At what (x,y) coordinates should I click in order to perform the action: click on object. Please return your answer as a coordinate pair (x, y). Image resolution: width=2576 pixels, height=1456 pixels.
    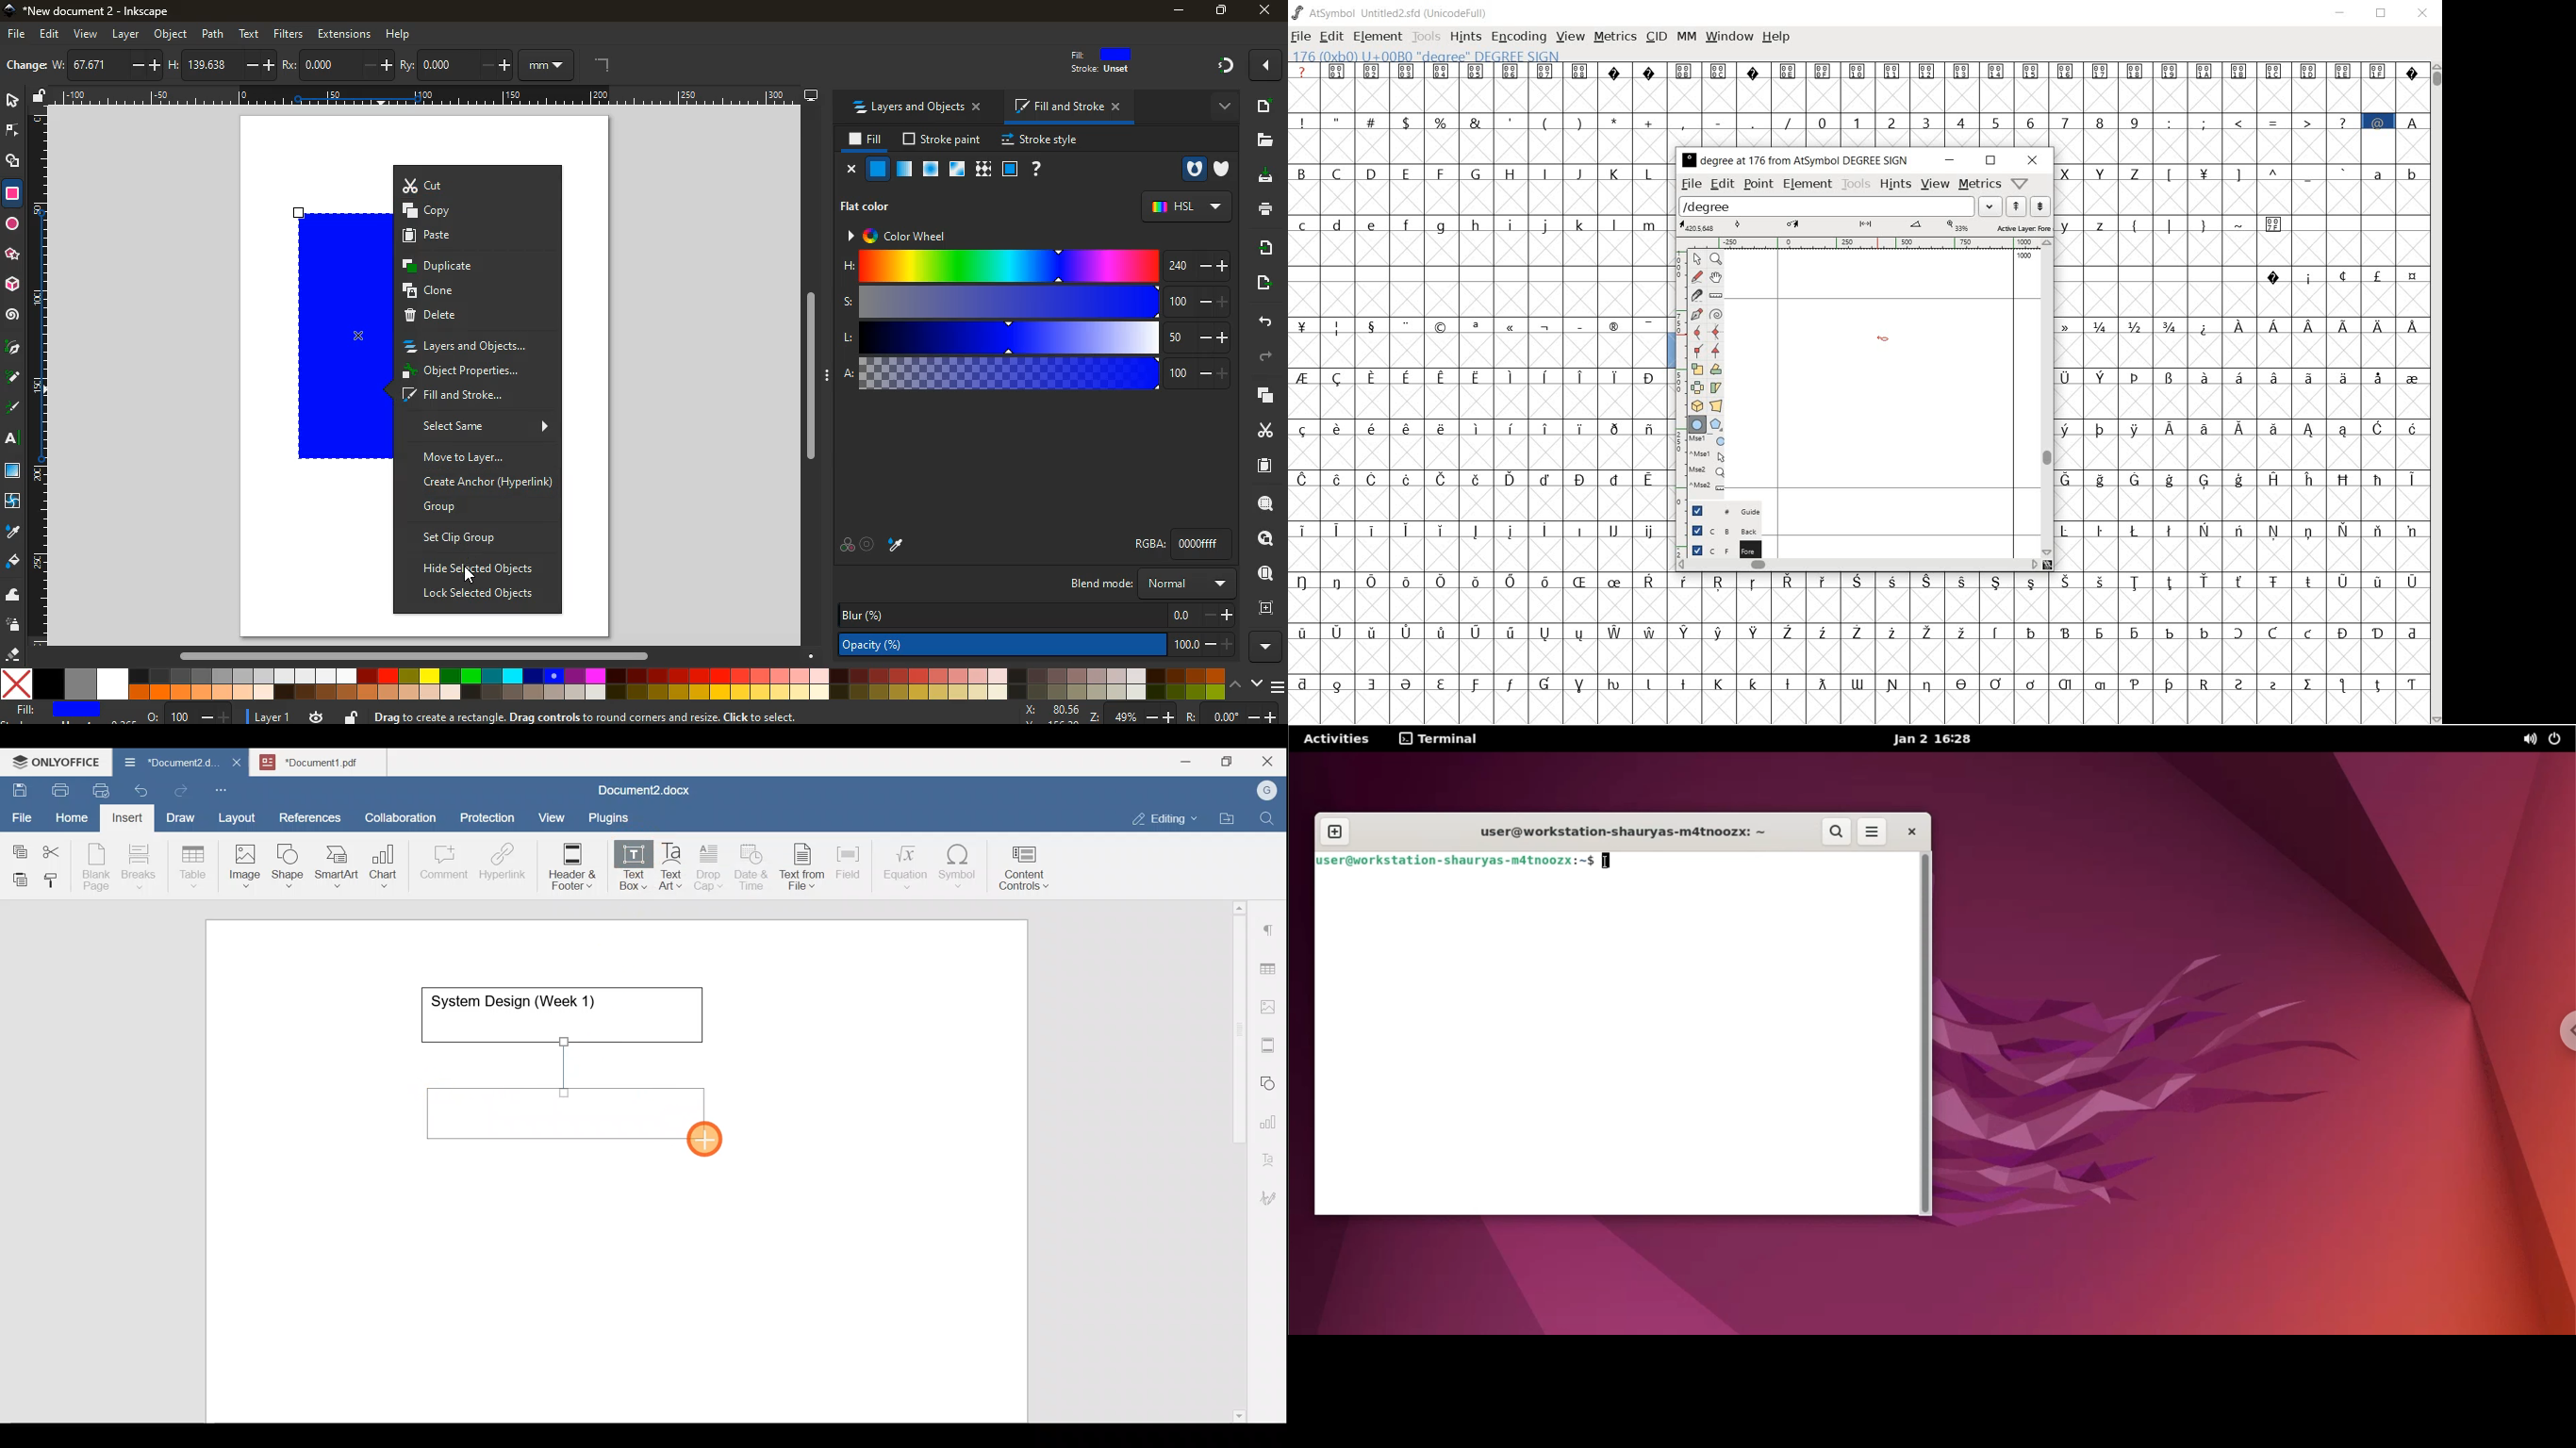
    Looking at the image, I should click on (172, 35).